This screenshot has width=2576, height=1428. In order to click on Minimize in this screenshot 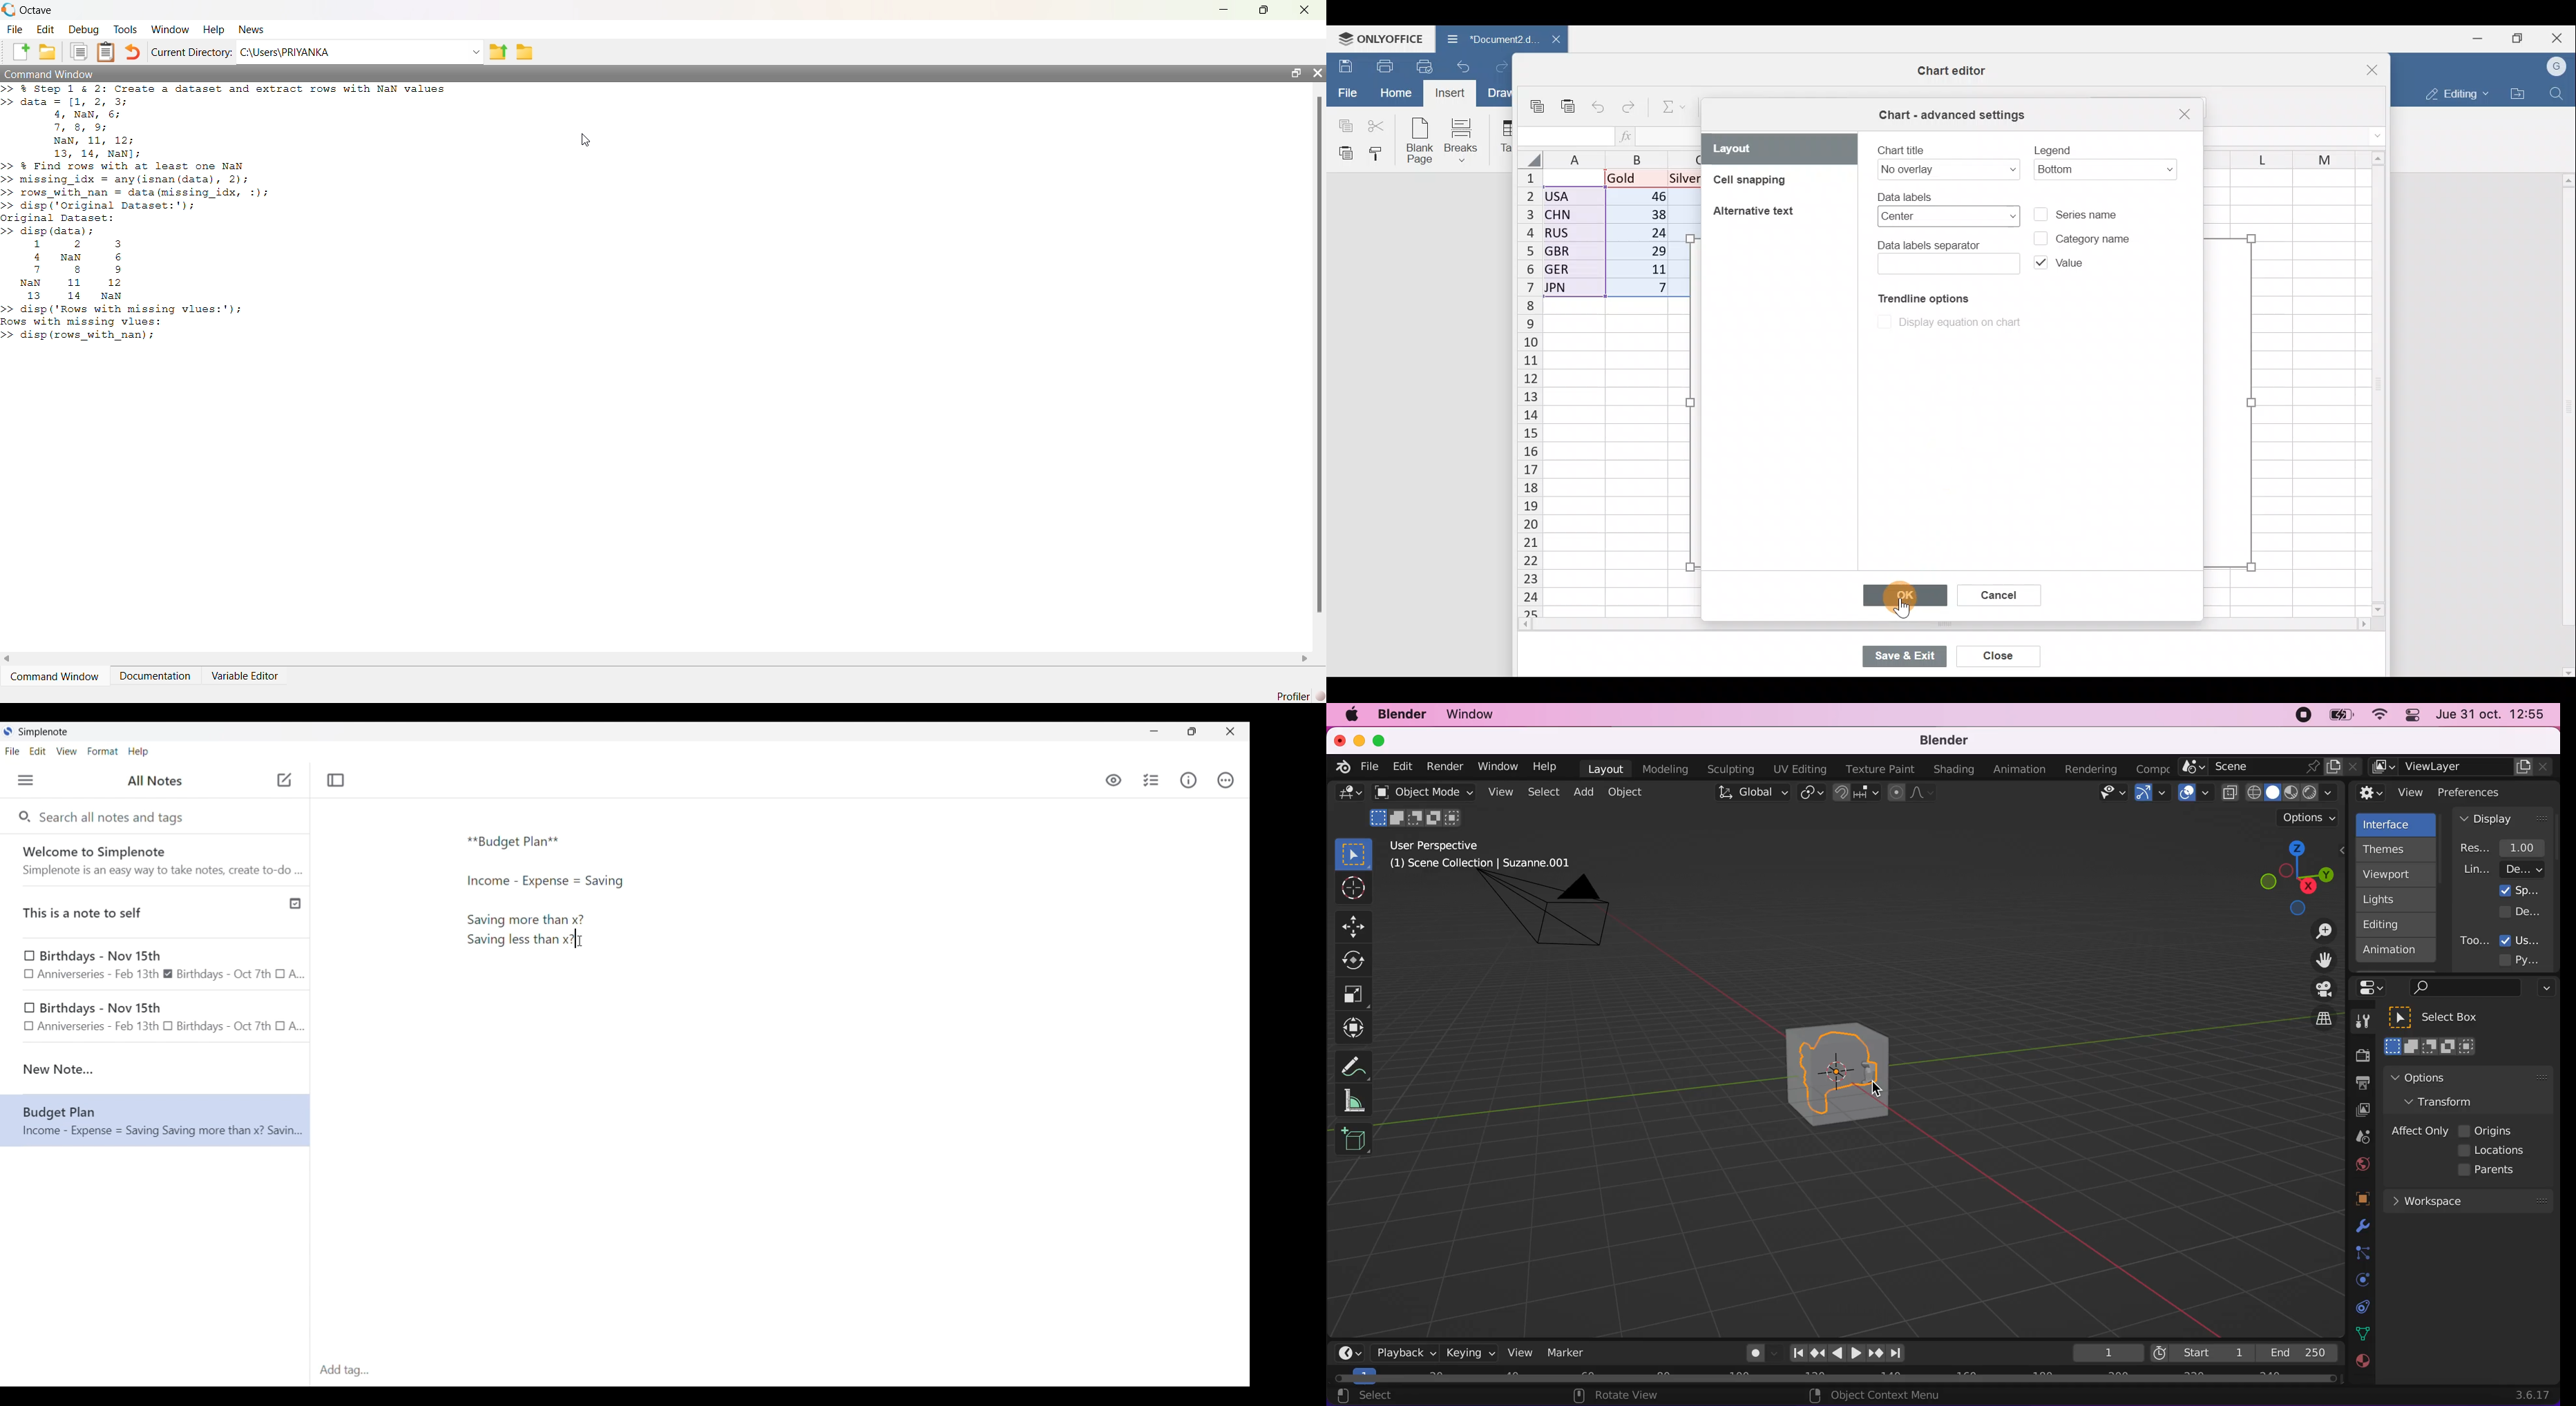, I will do `click(1154, 731)`.